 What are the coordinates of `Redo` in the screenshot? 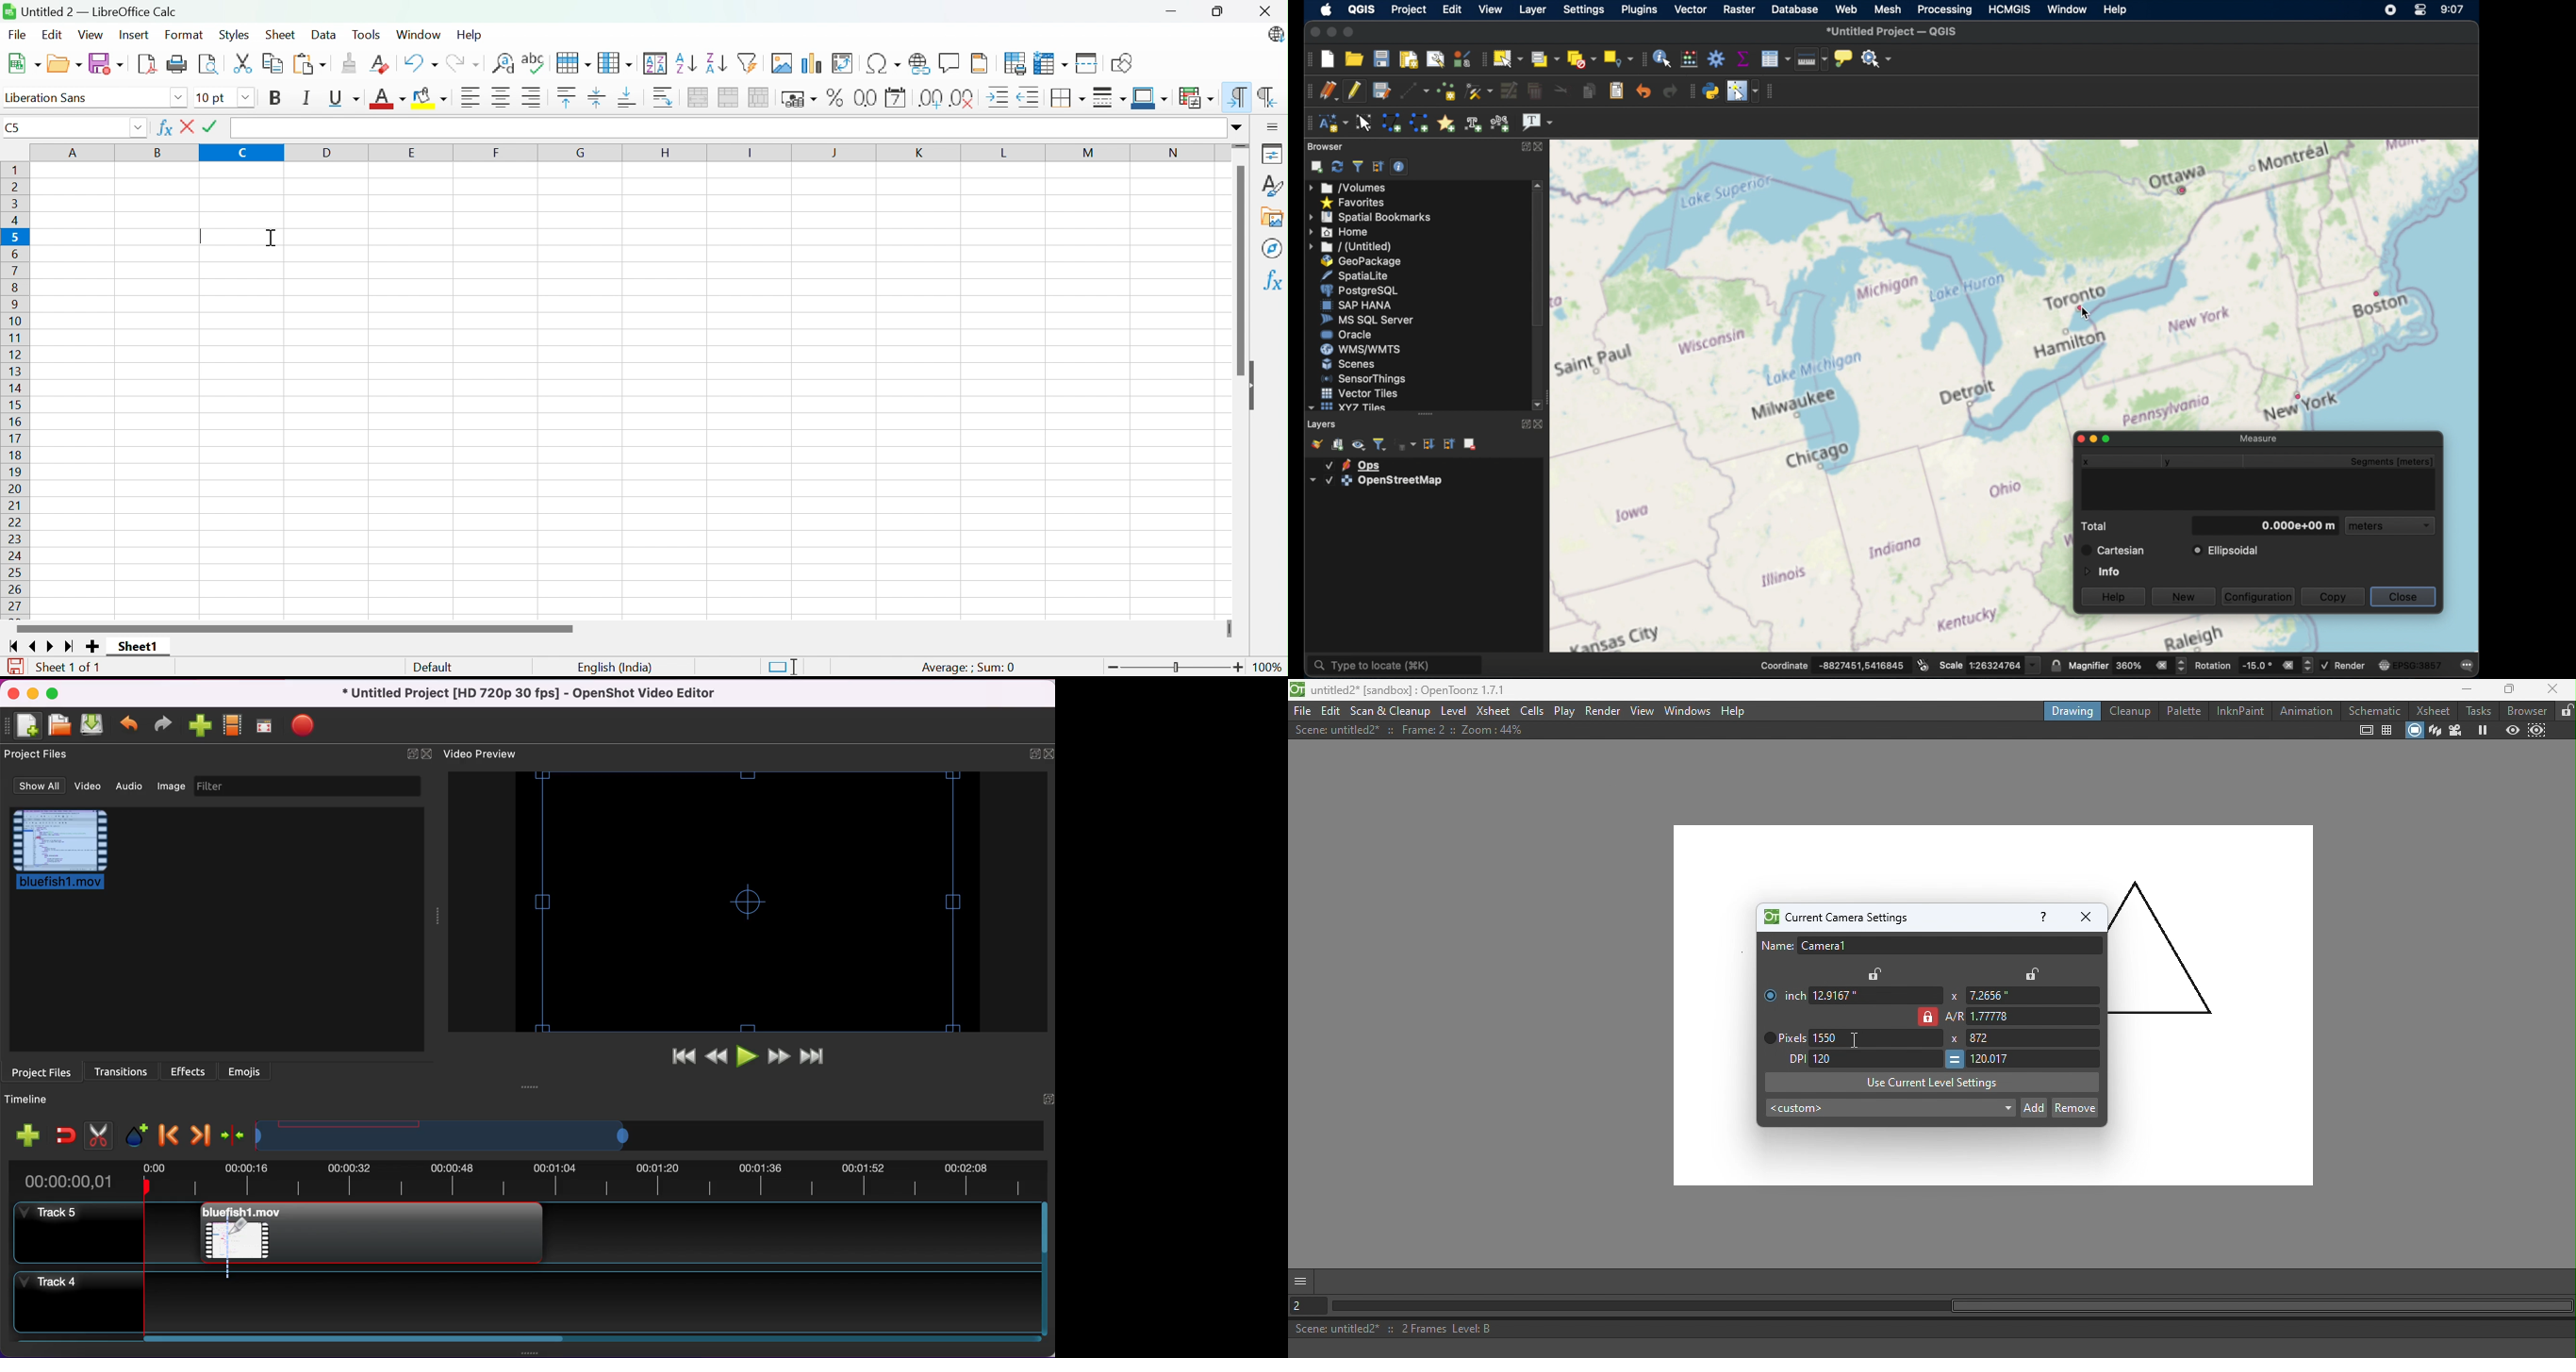 It's located at (462, 64).